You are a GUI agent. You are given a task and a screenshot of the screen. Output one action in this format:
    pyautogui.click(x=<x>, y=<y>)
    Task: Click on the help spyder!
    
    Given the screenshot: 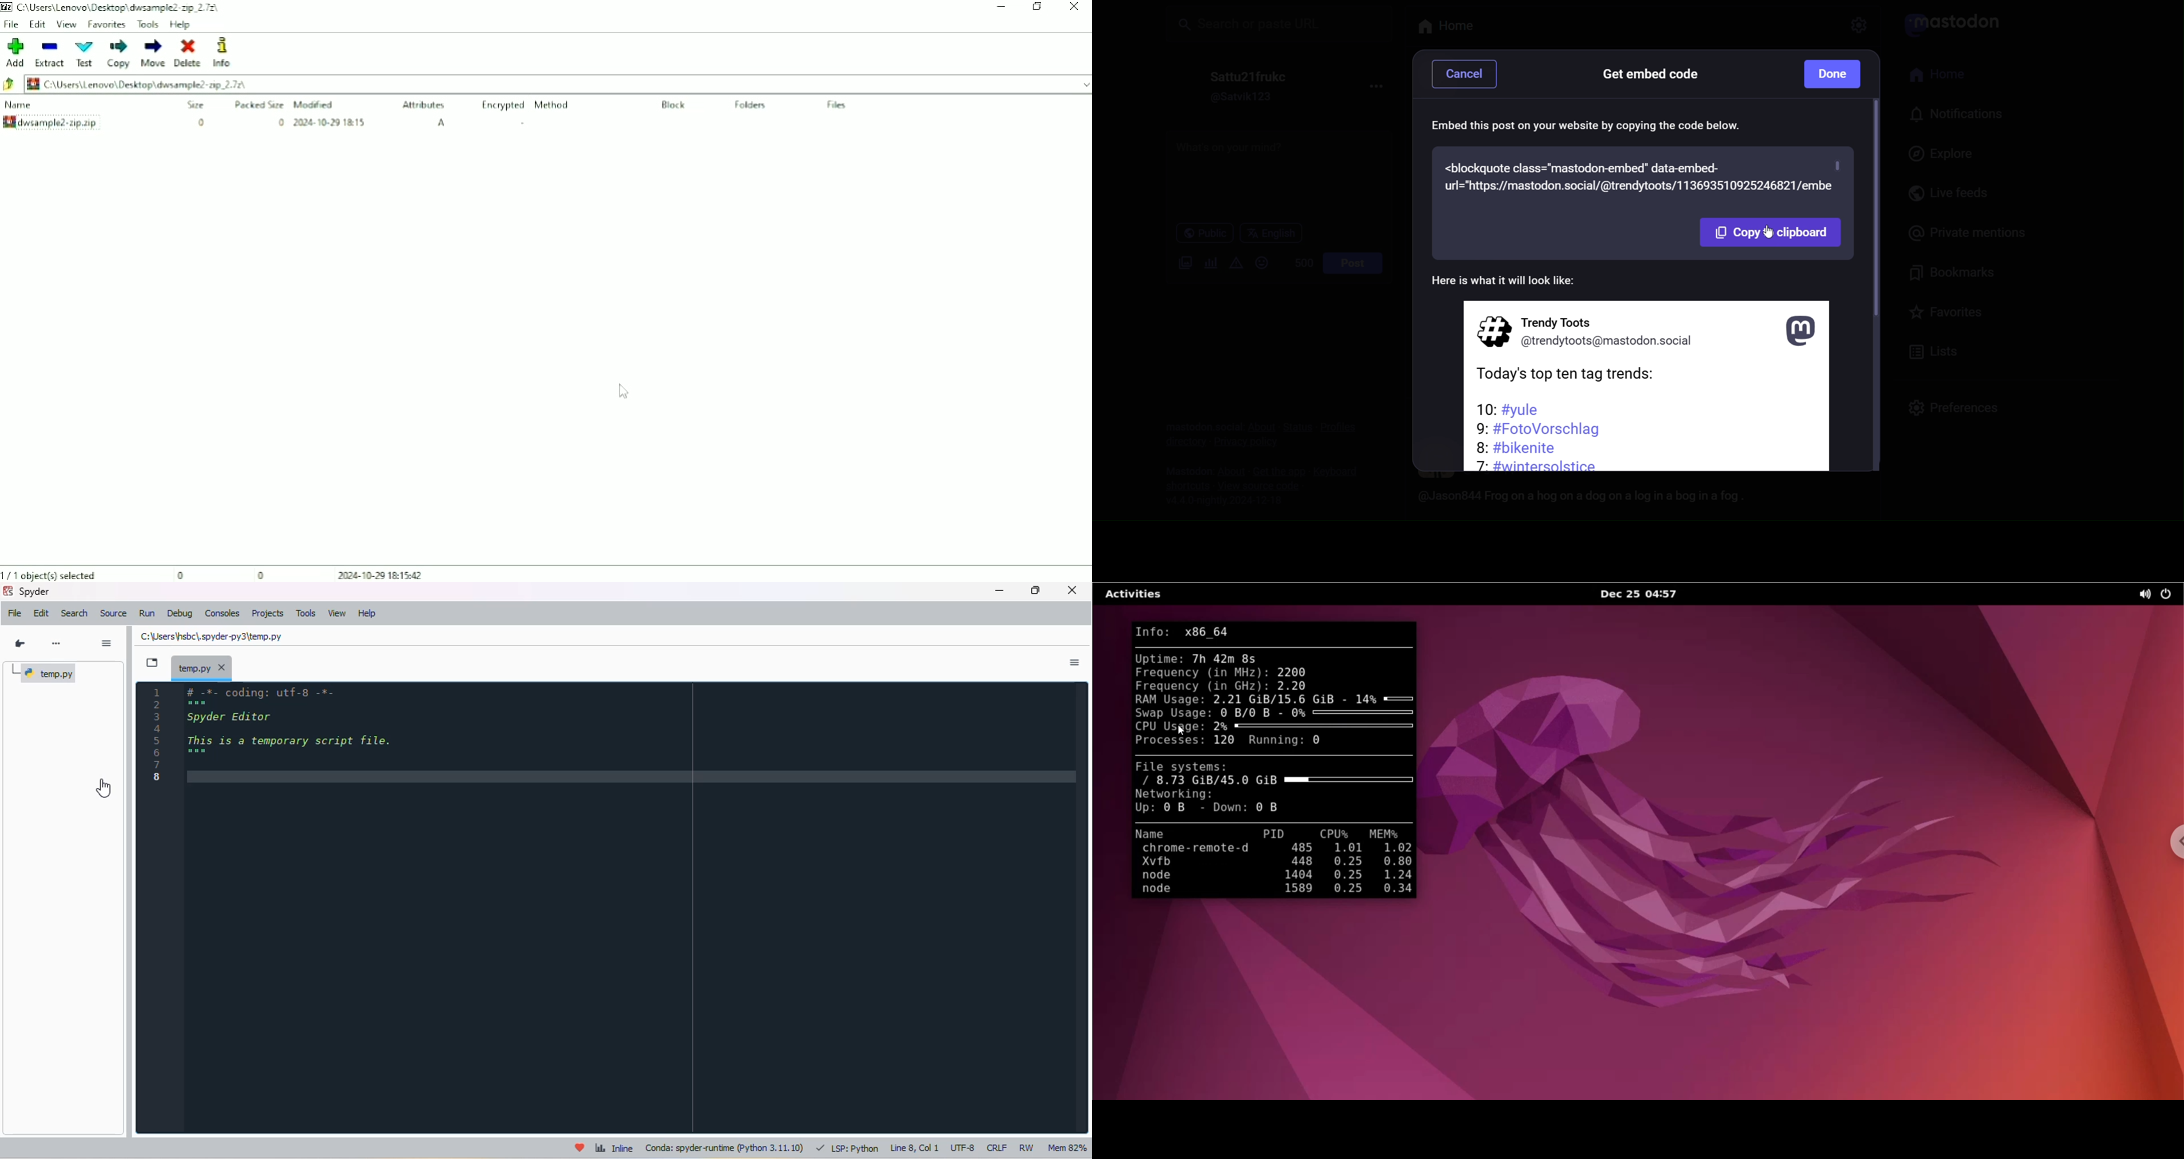 What is the action you would take?
    pyautogui.click(x=580, y=1147)
    